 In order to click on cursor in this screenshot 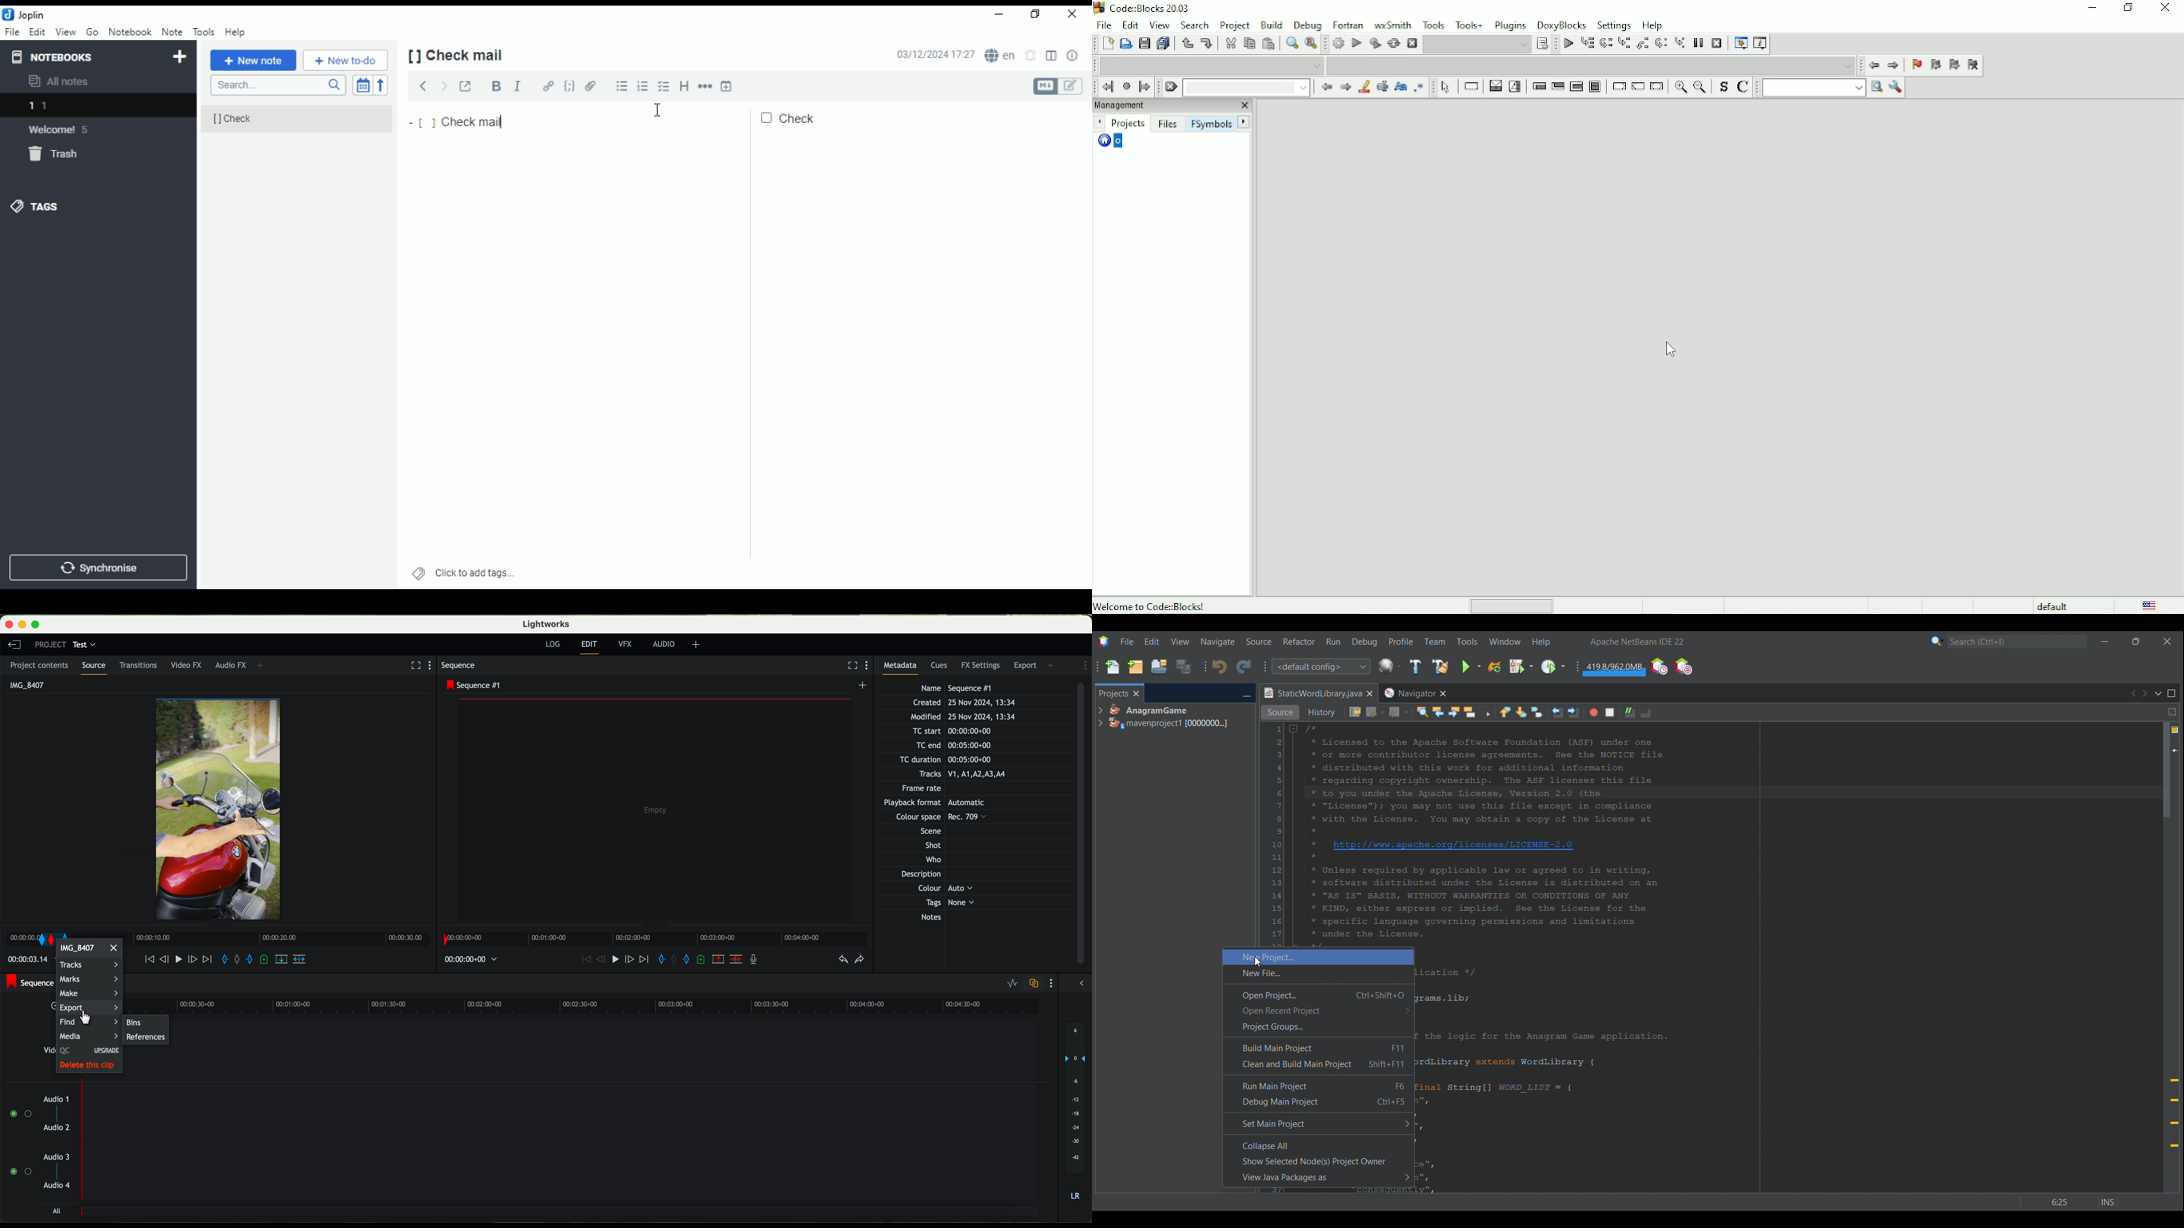, I will do `click(86, 1018)`.